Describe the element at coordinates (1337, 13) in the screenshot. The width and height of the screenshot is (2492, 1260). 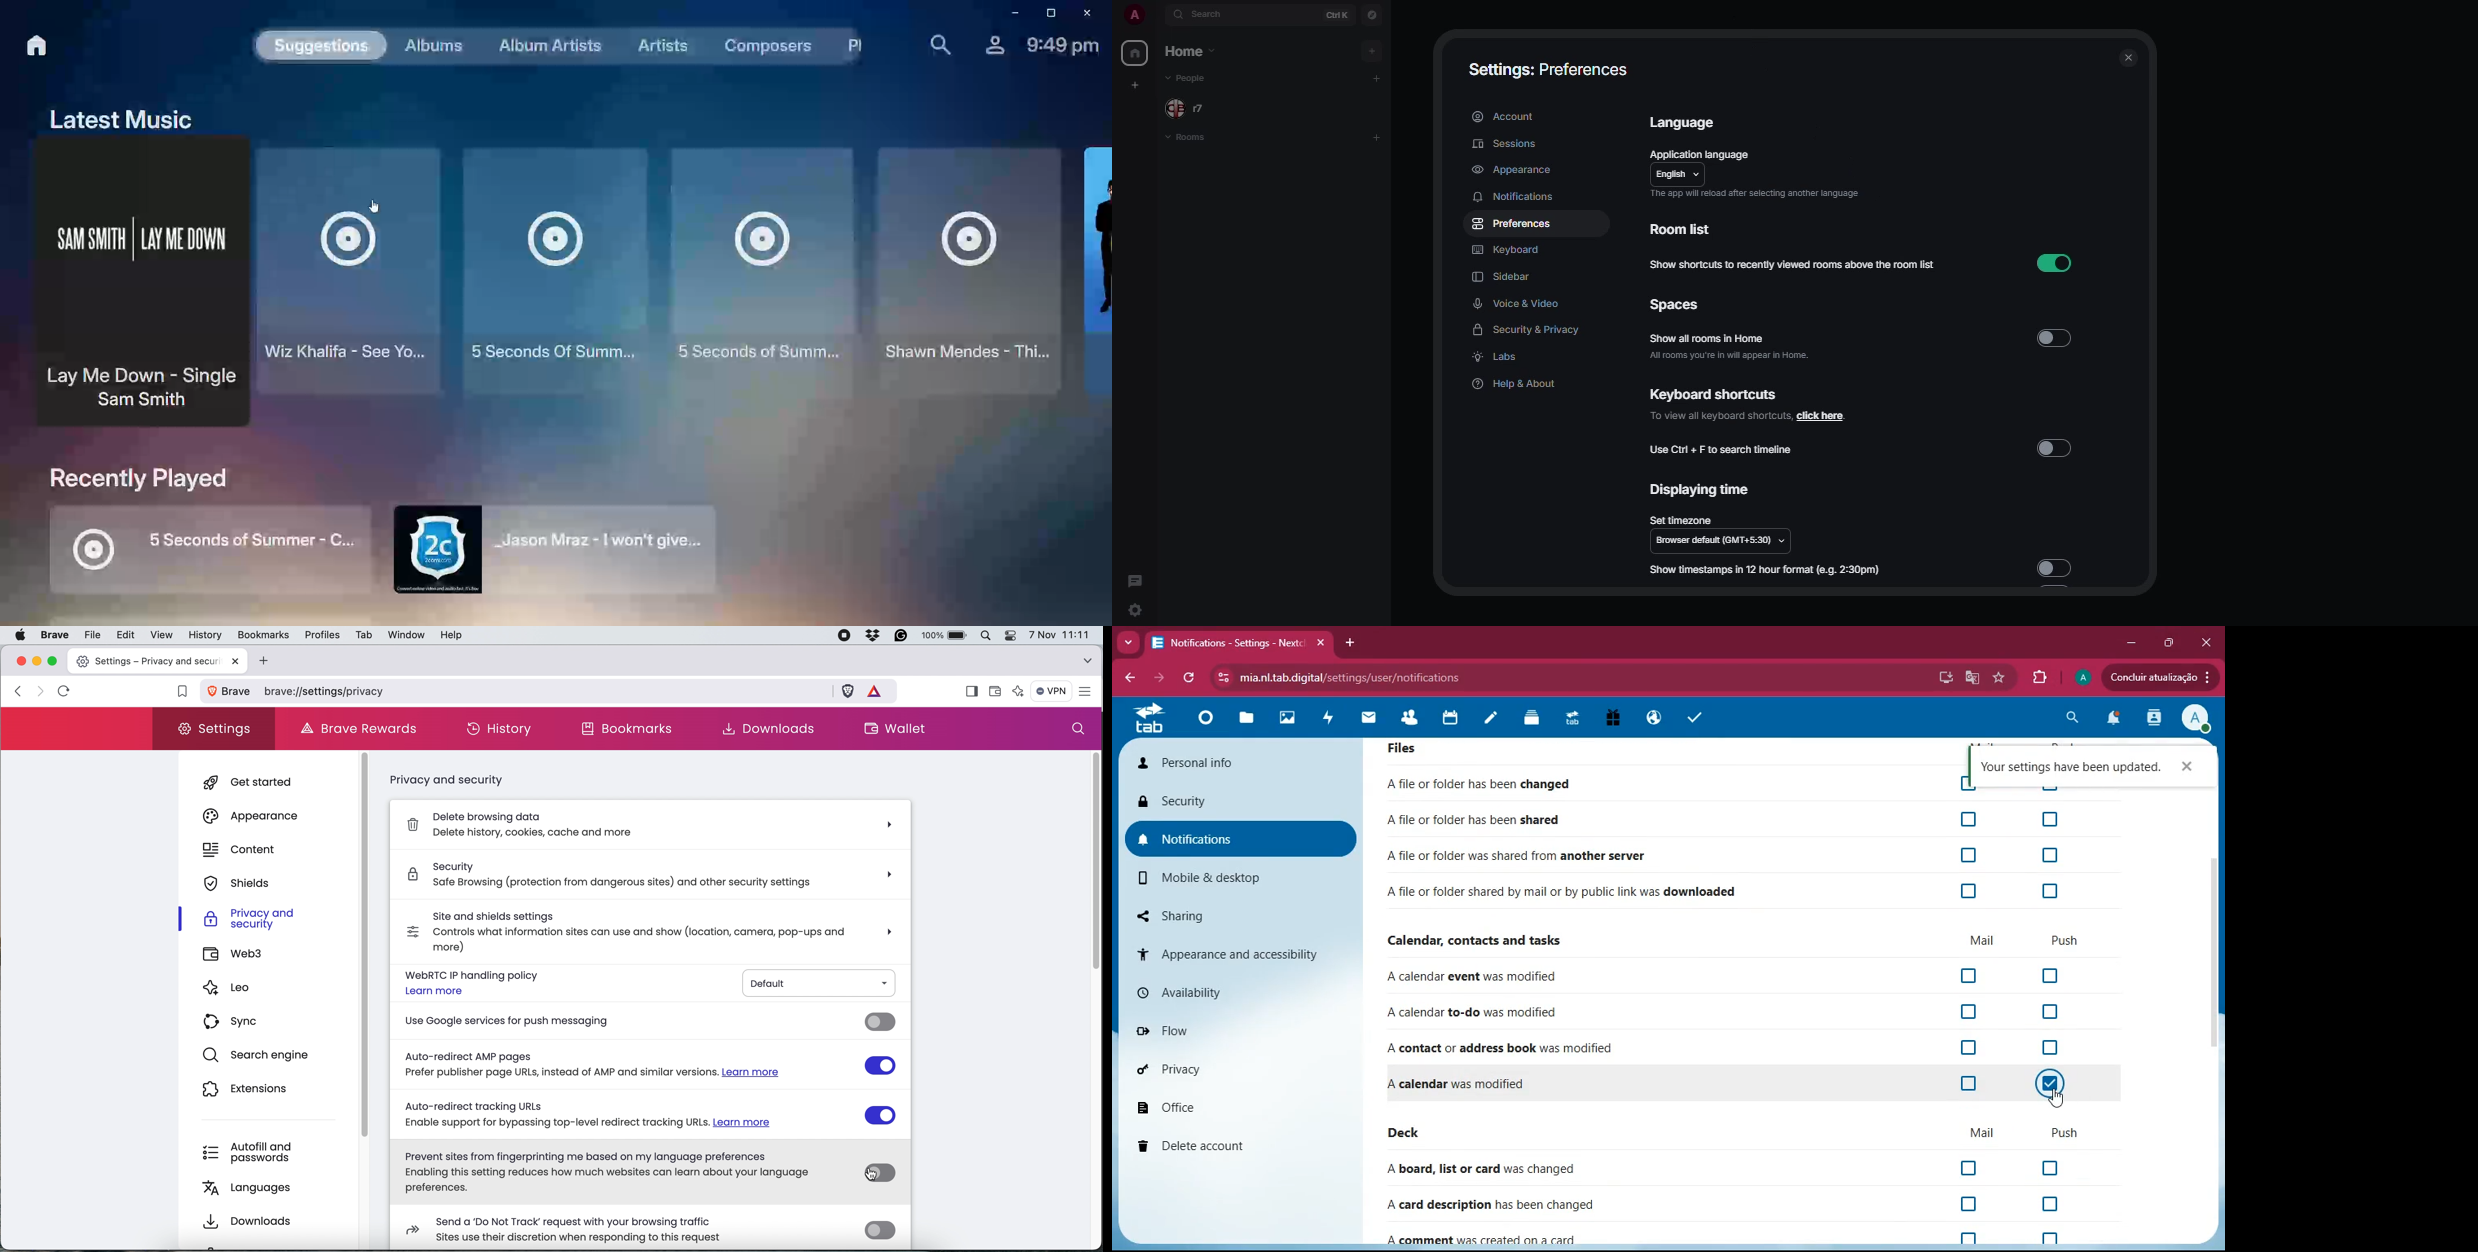
I see `ctrl K` at that location.